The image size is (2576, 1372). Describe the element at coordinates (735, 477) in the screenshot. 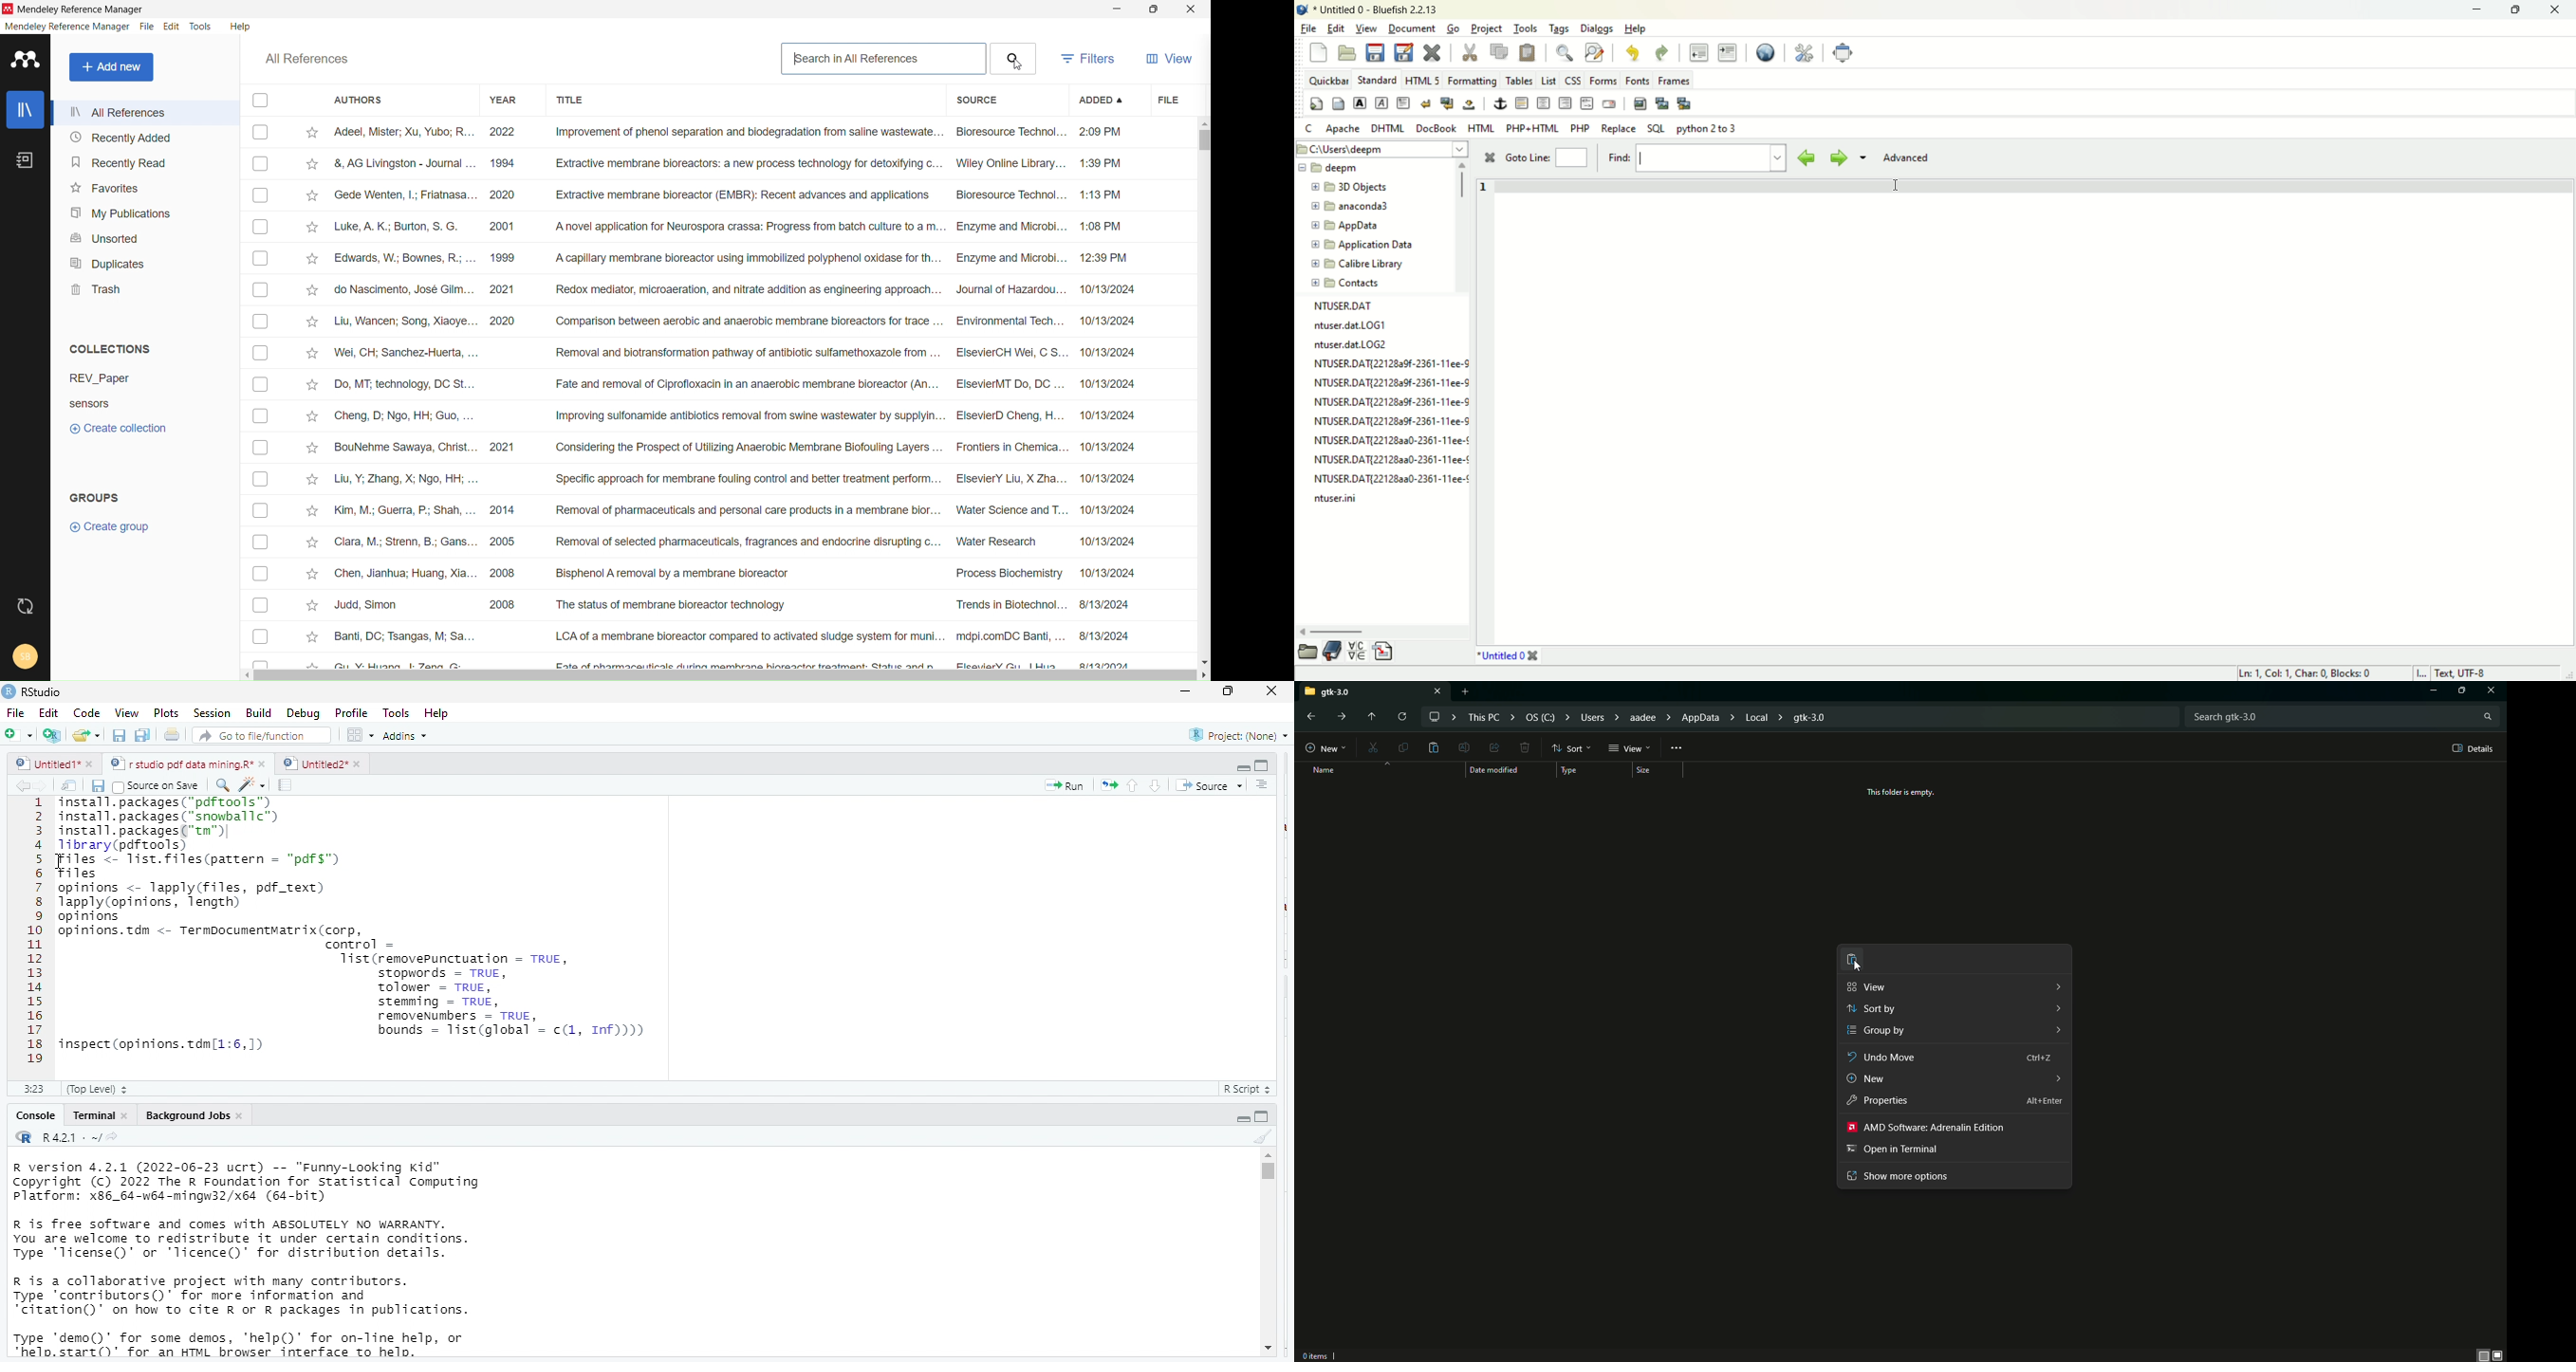

I see `Liu, Y; Zhang, X; Ngo, HH; ... Specific approach for membrane fouling control and better treatment perform...  ElsevierY Liu, X Zha... 10/13/2024` at that location.